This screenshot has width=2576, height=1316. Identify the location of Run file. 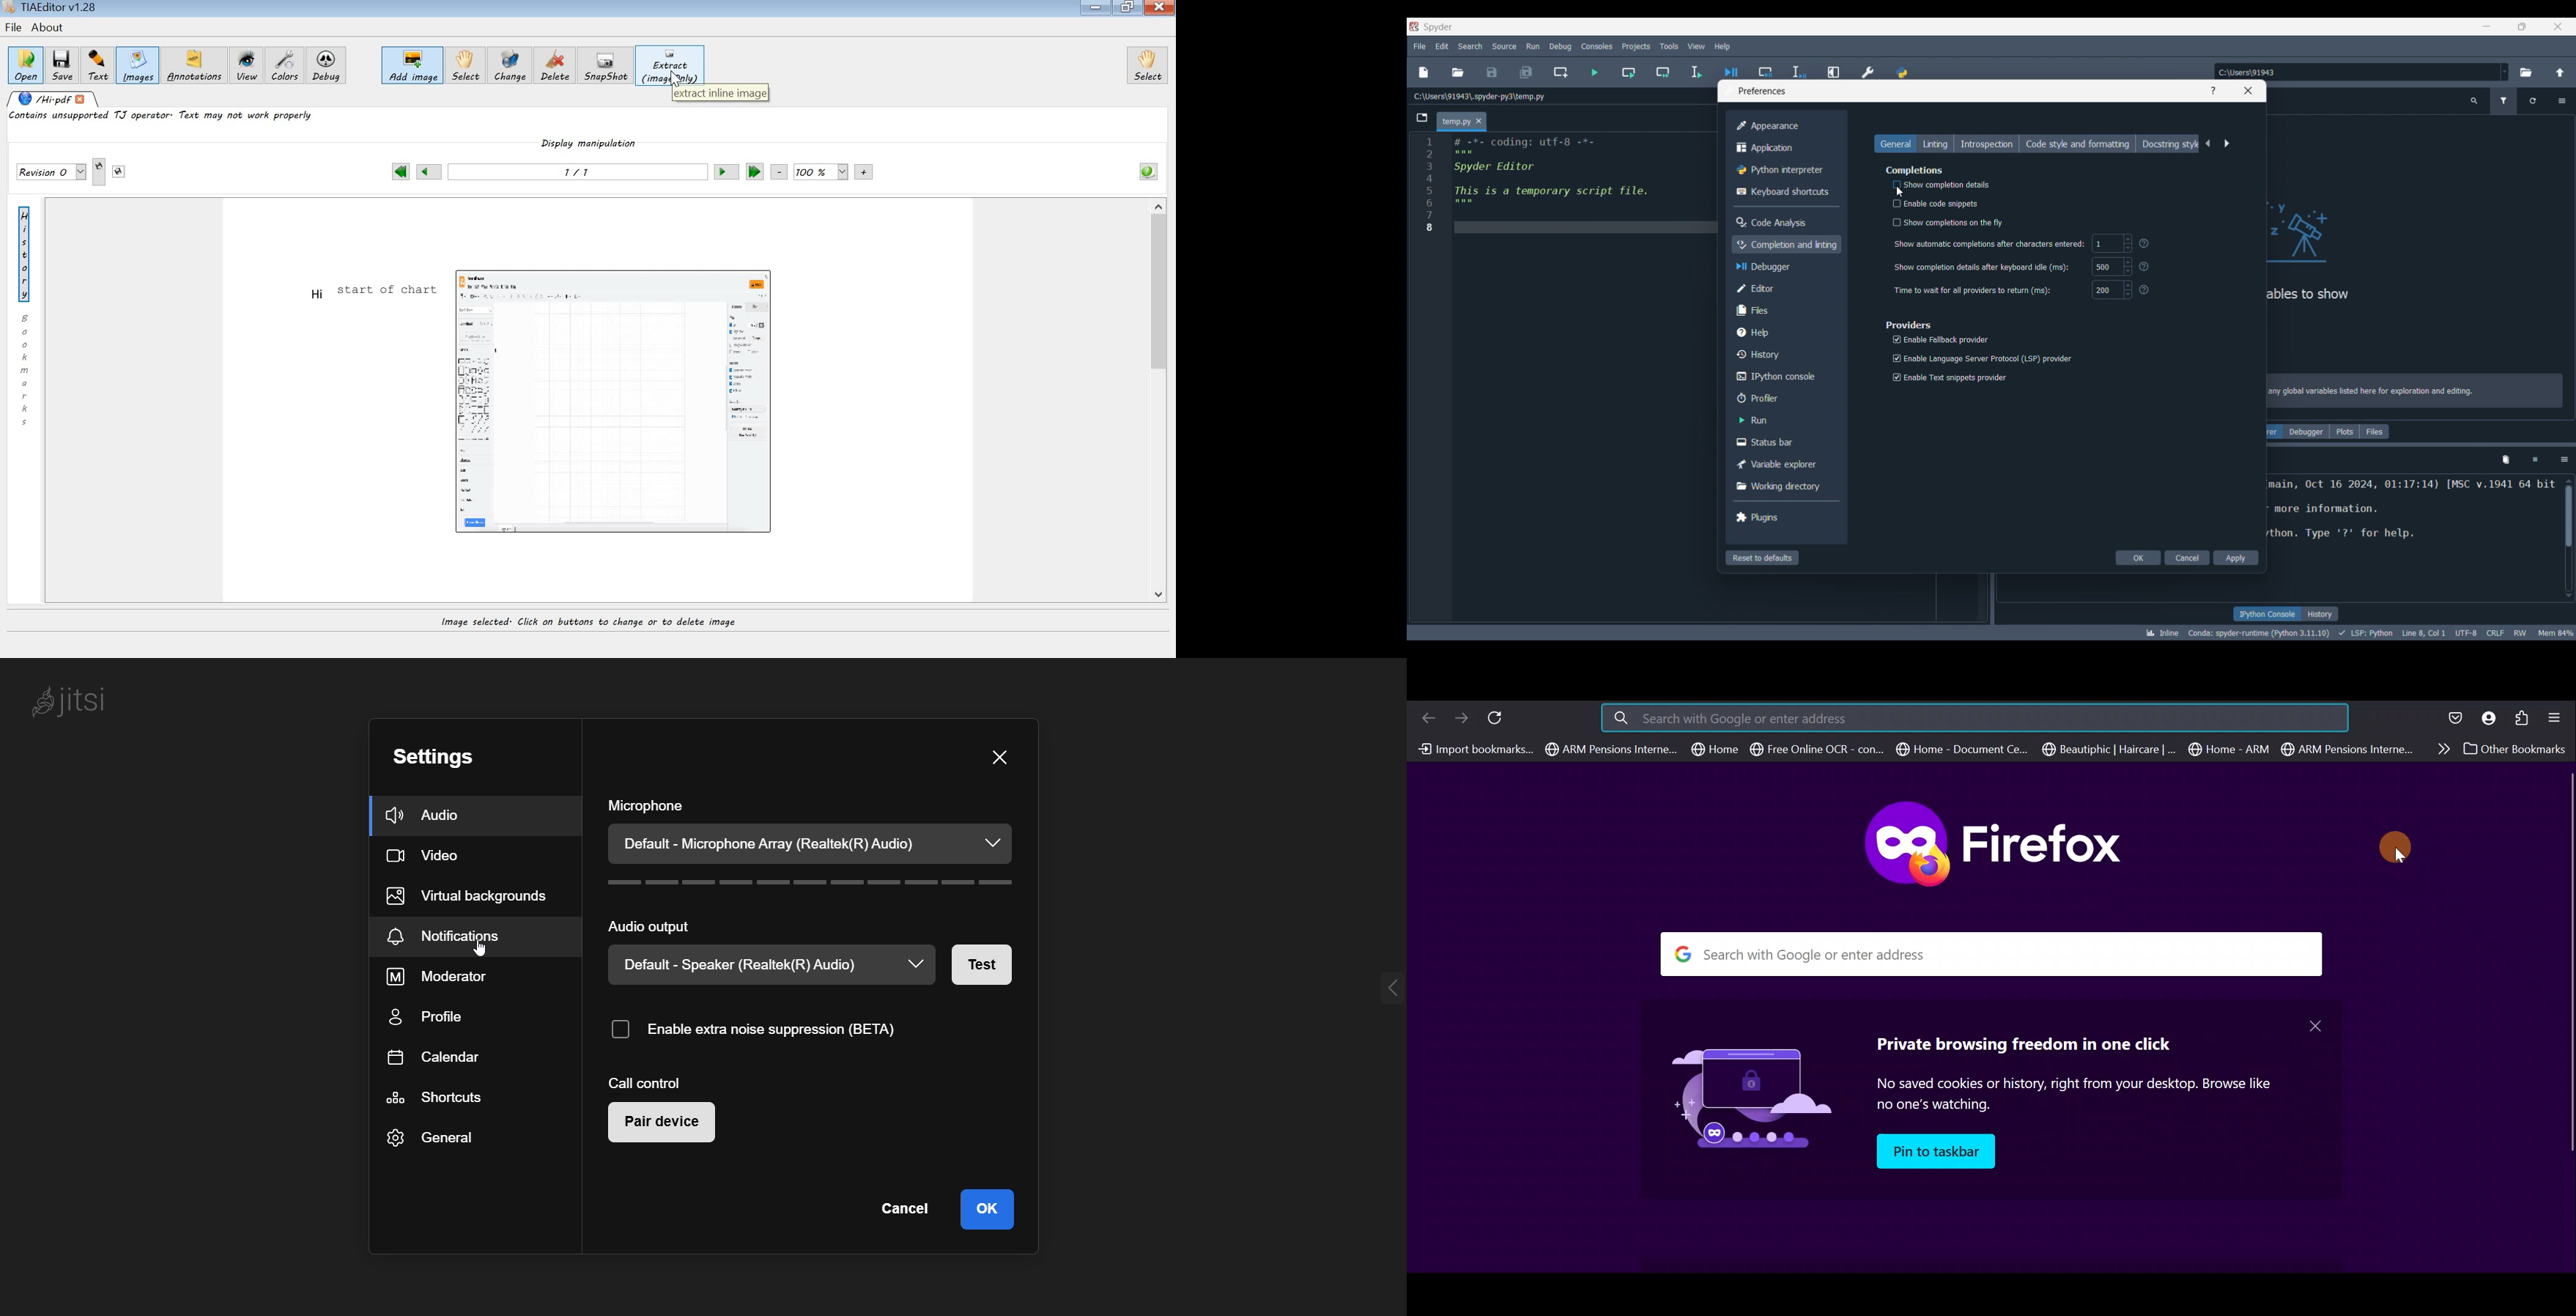
(1594, 73).